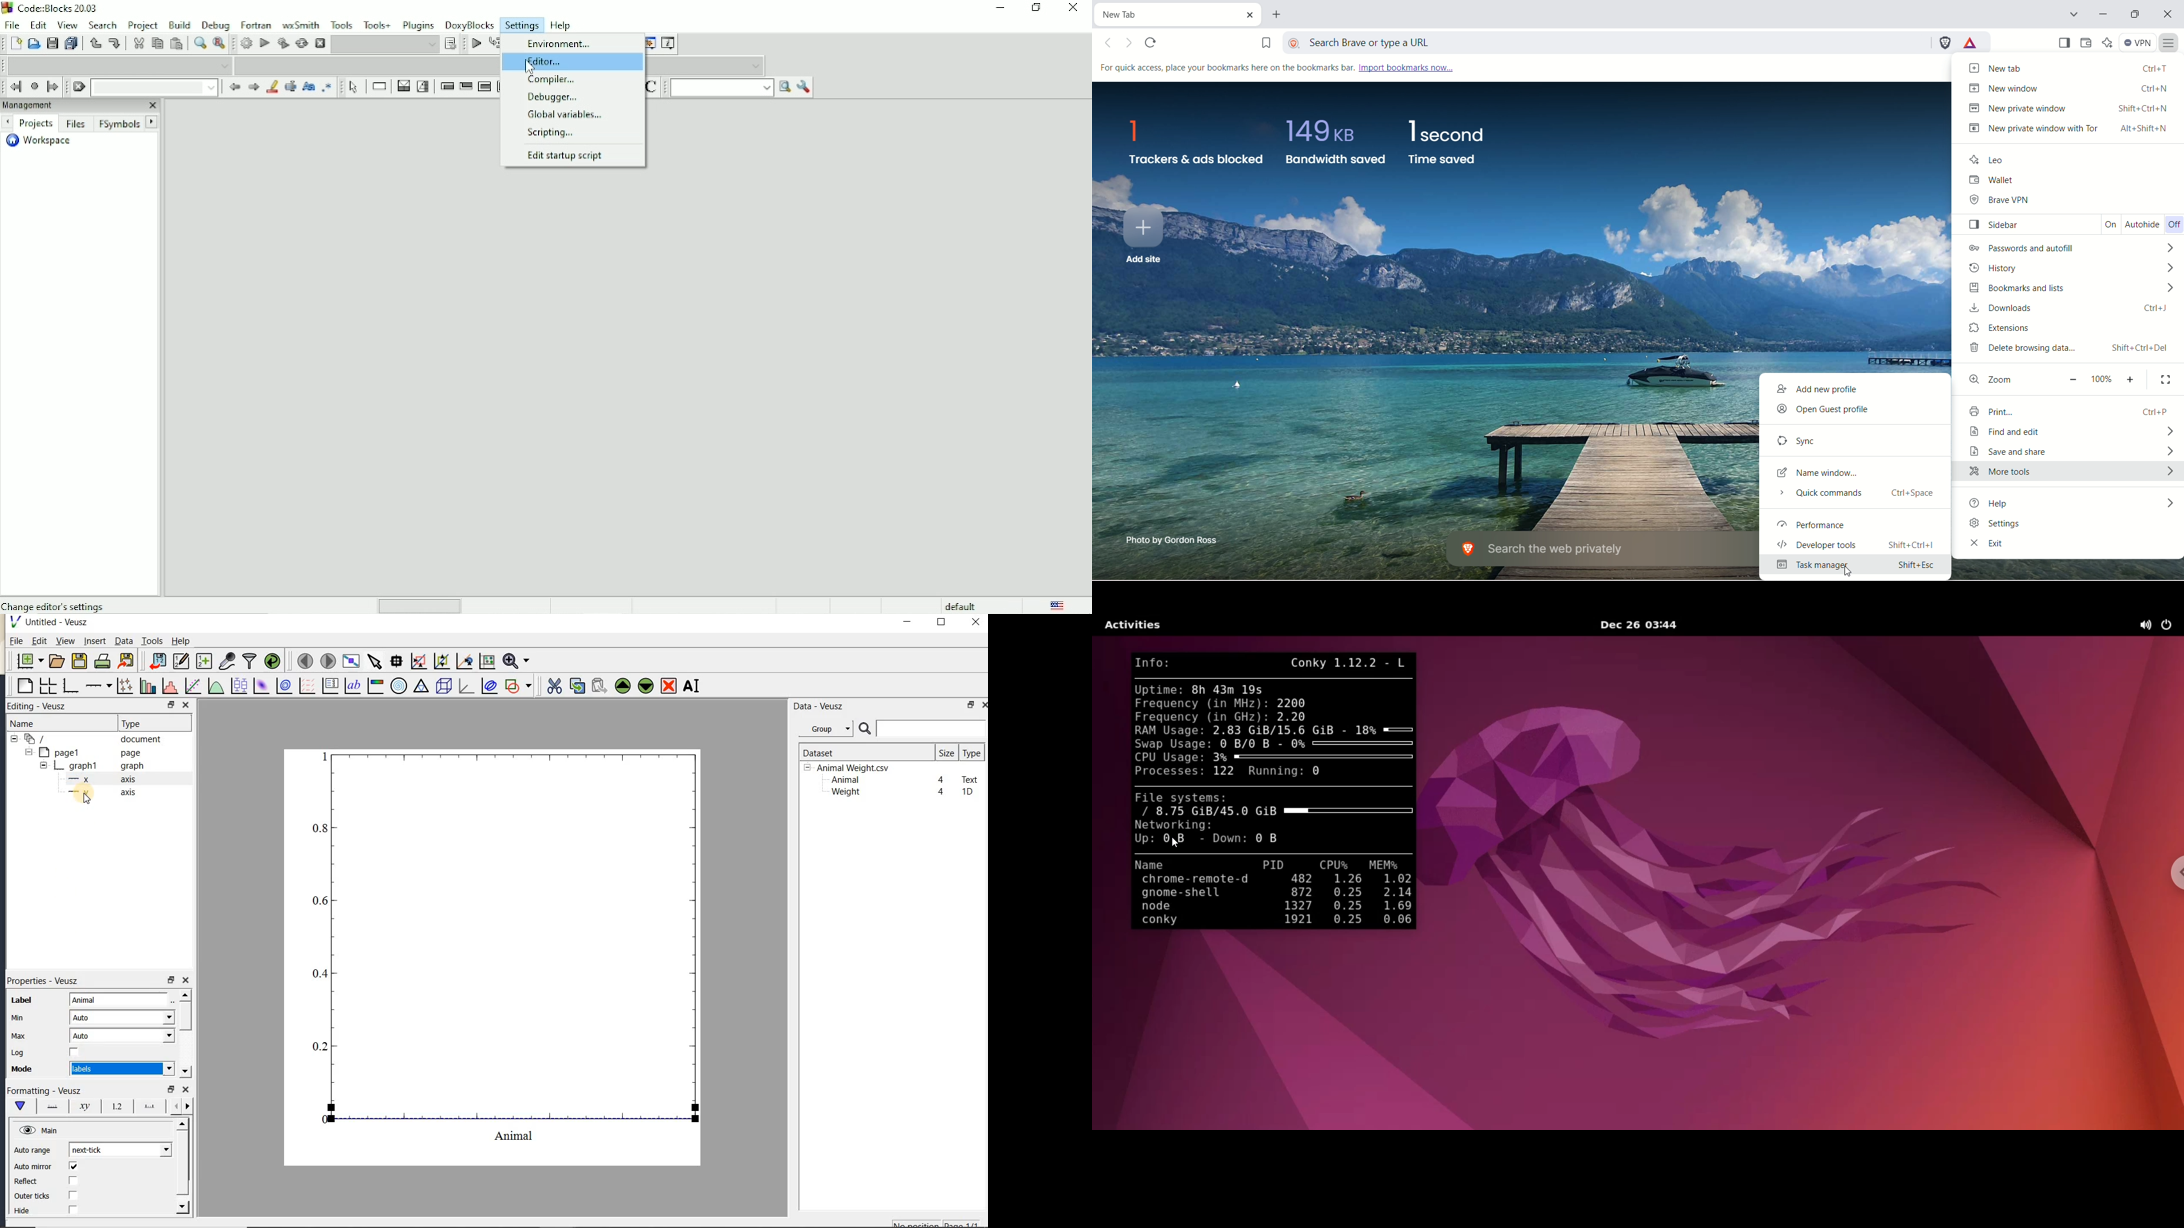 The image size is (2184, 1232). Describe the element at coordinates (43, 142) in the screenshot. I see `Workspace` at that location.